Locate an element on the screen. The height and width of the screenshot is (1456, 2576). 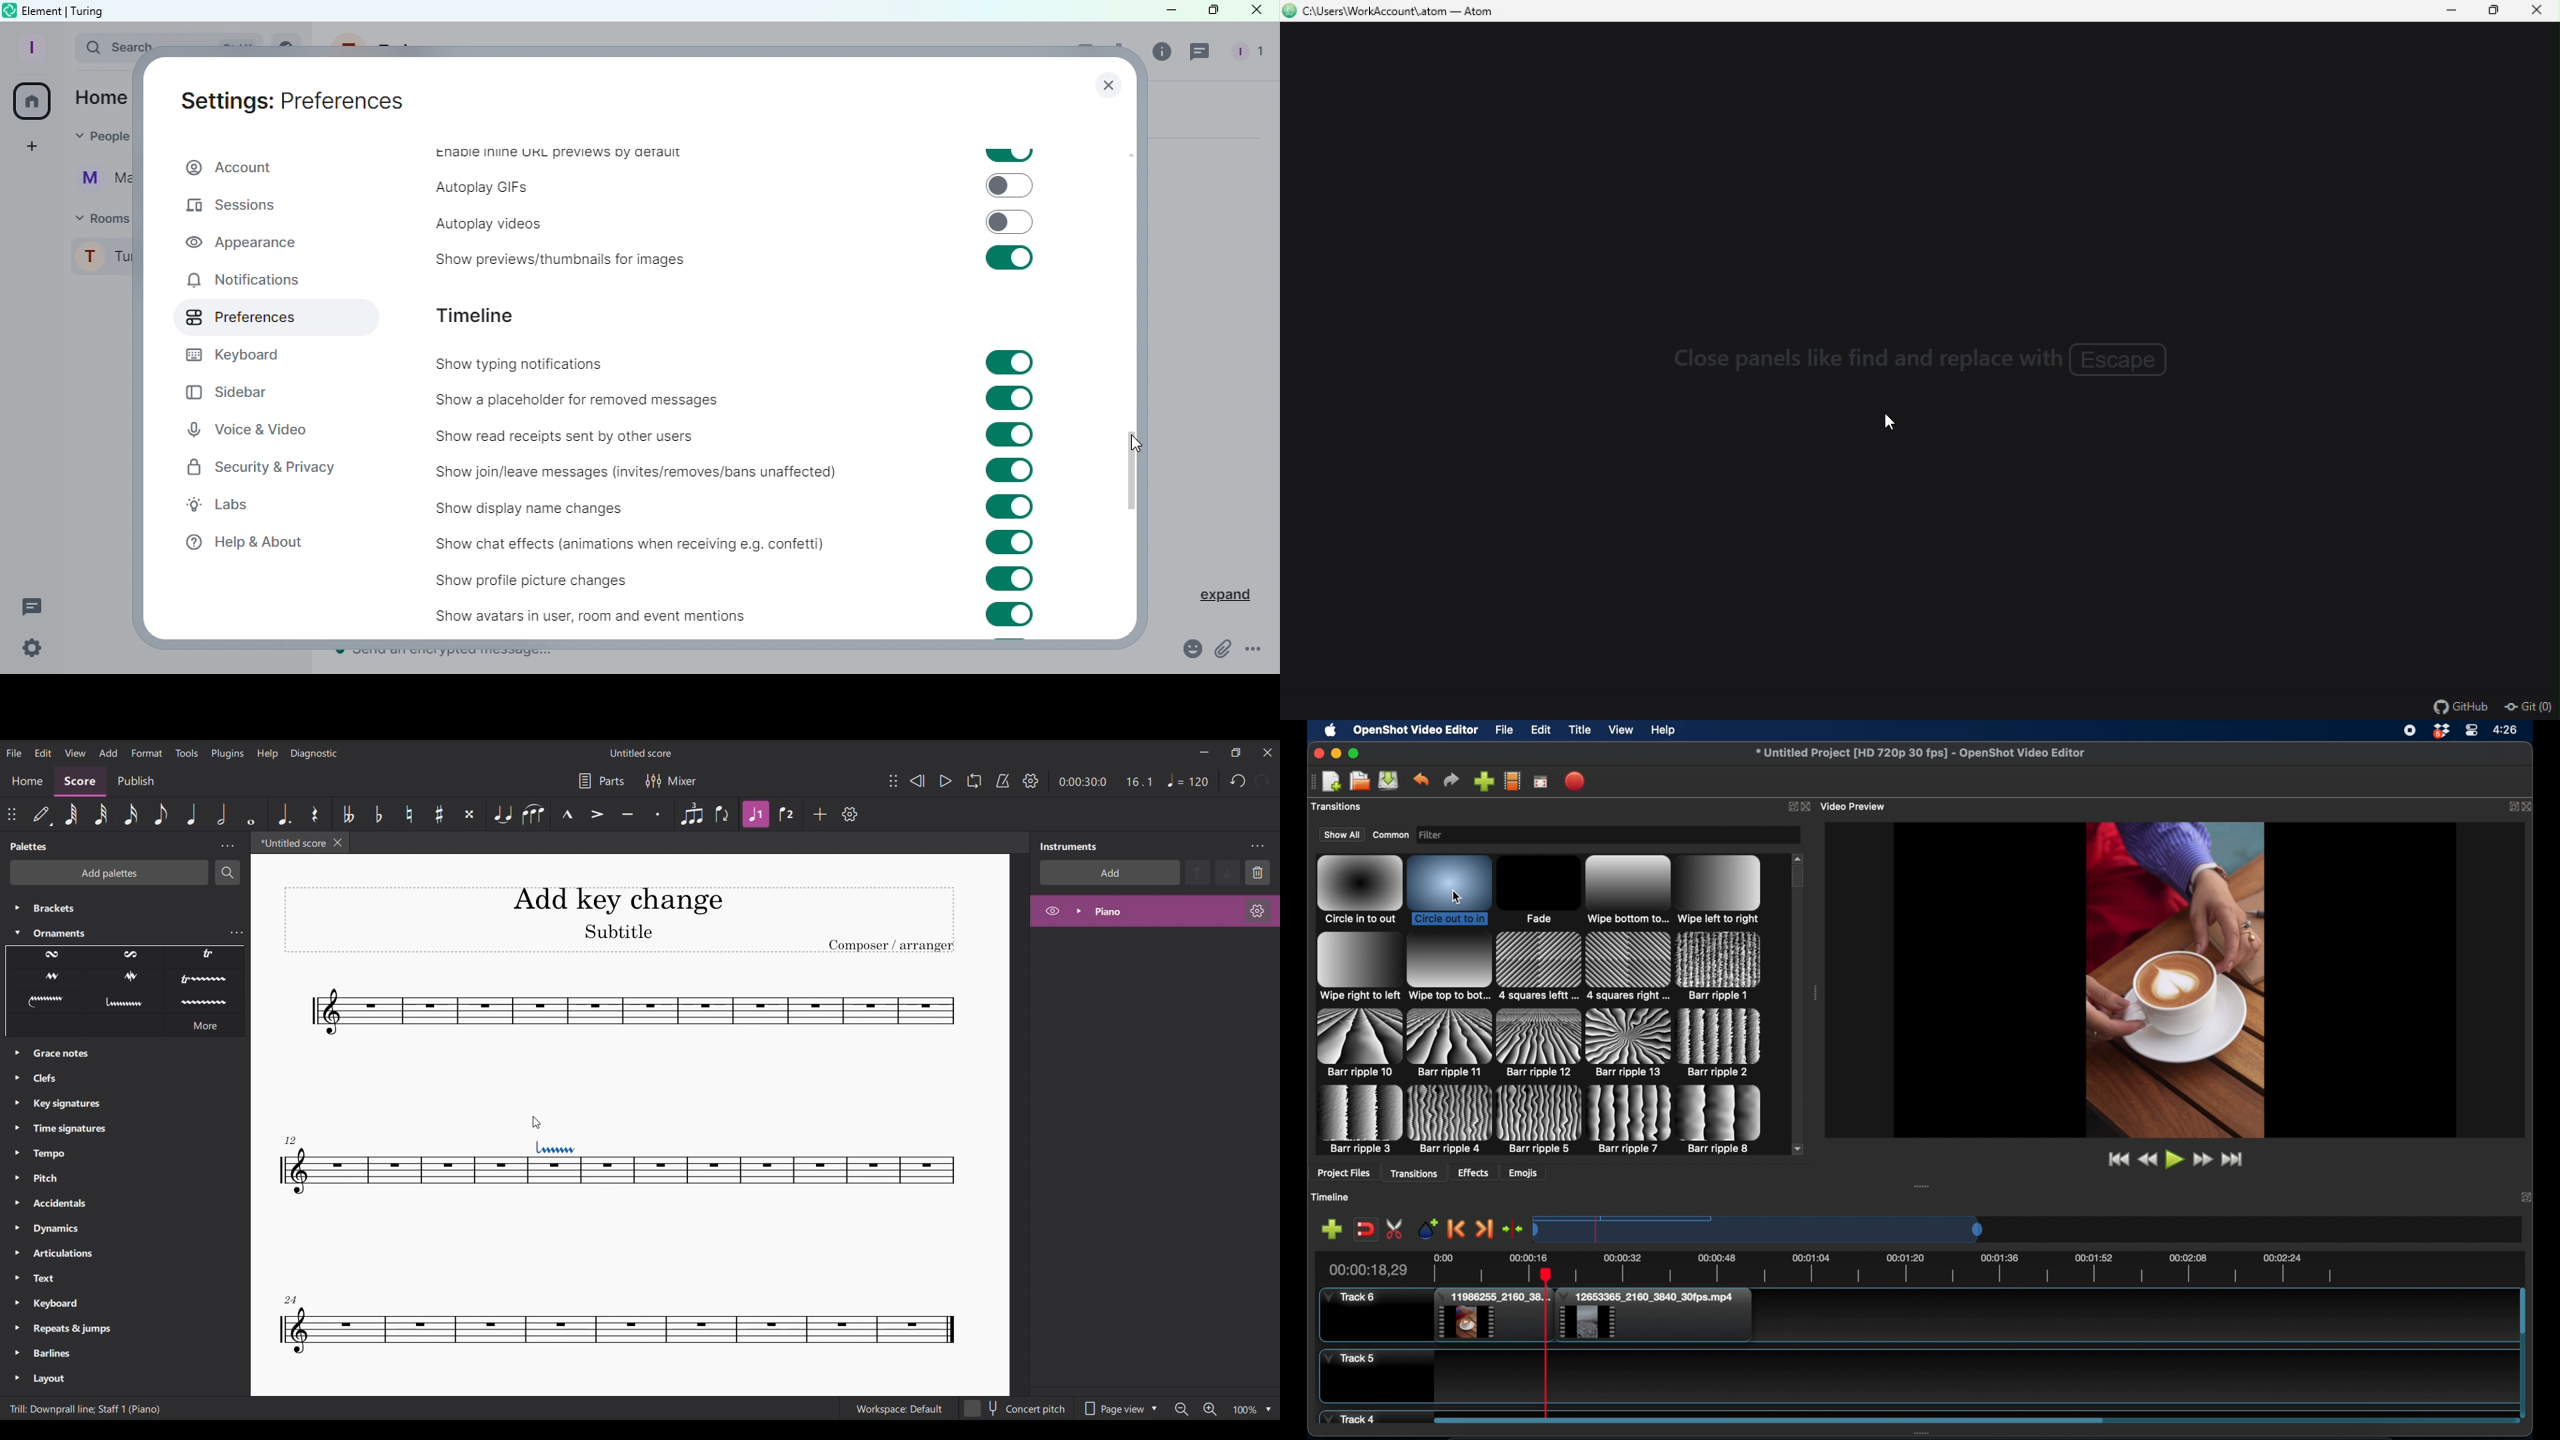
SHow a placeholder for removed messages is located at coordinates (582, 399).